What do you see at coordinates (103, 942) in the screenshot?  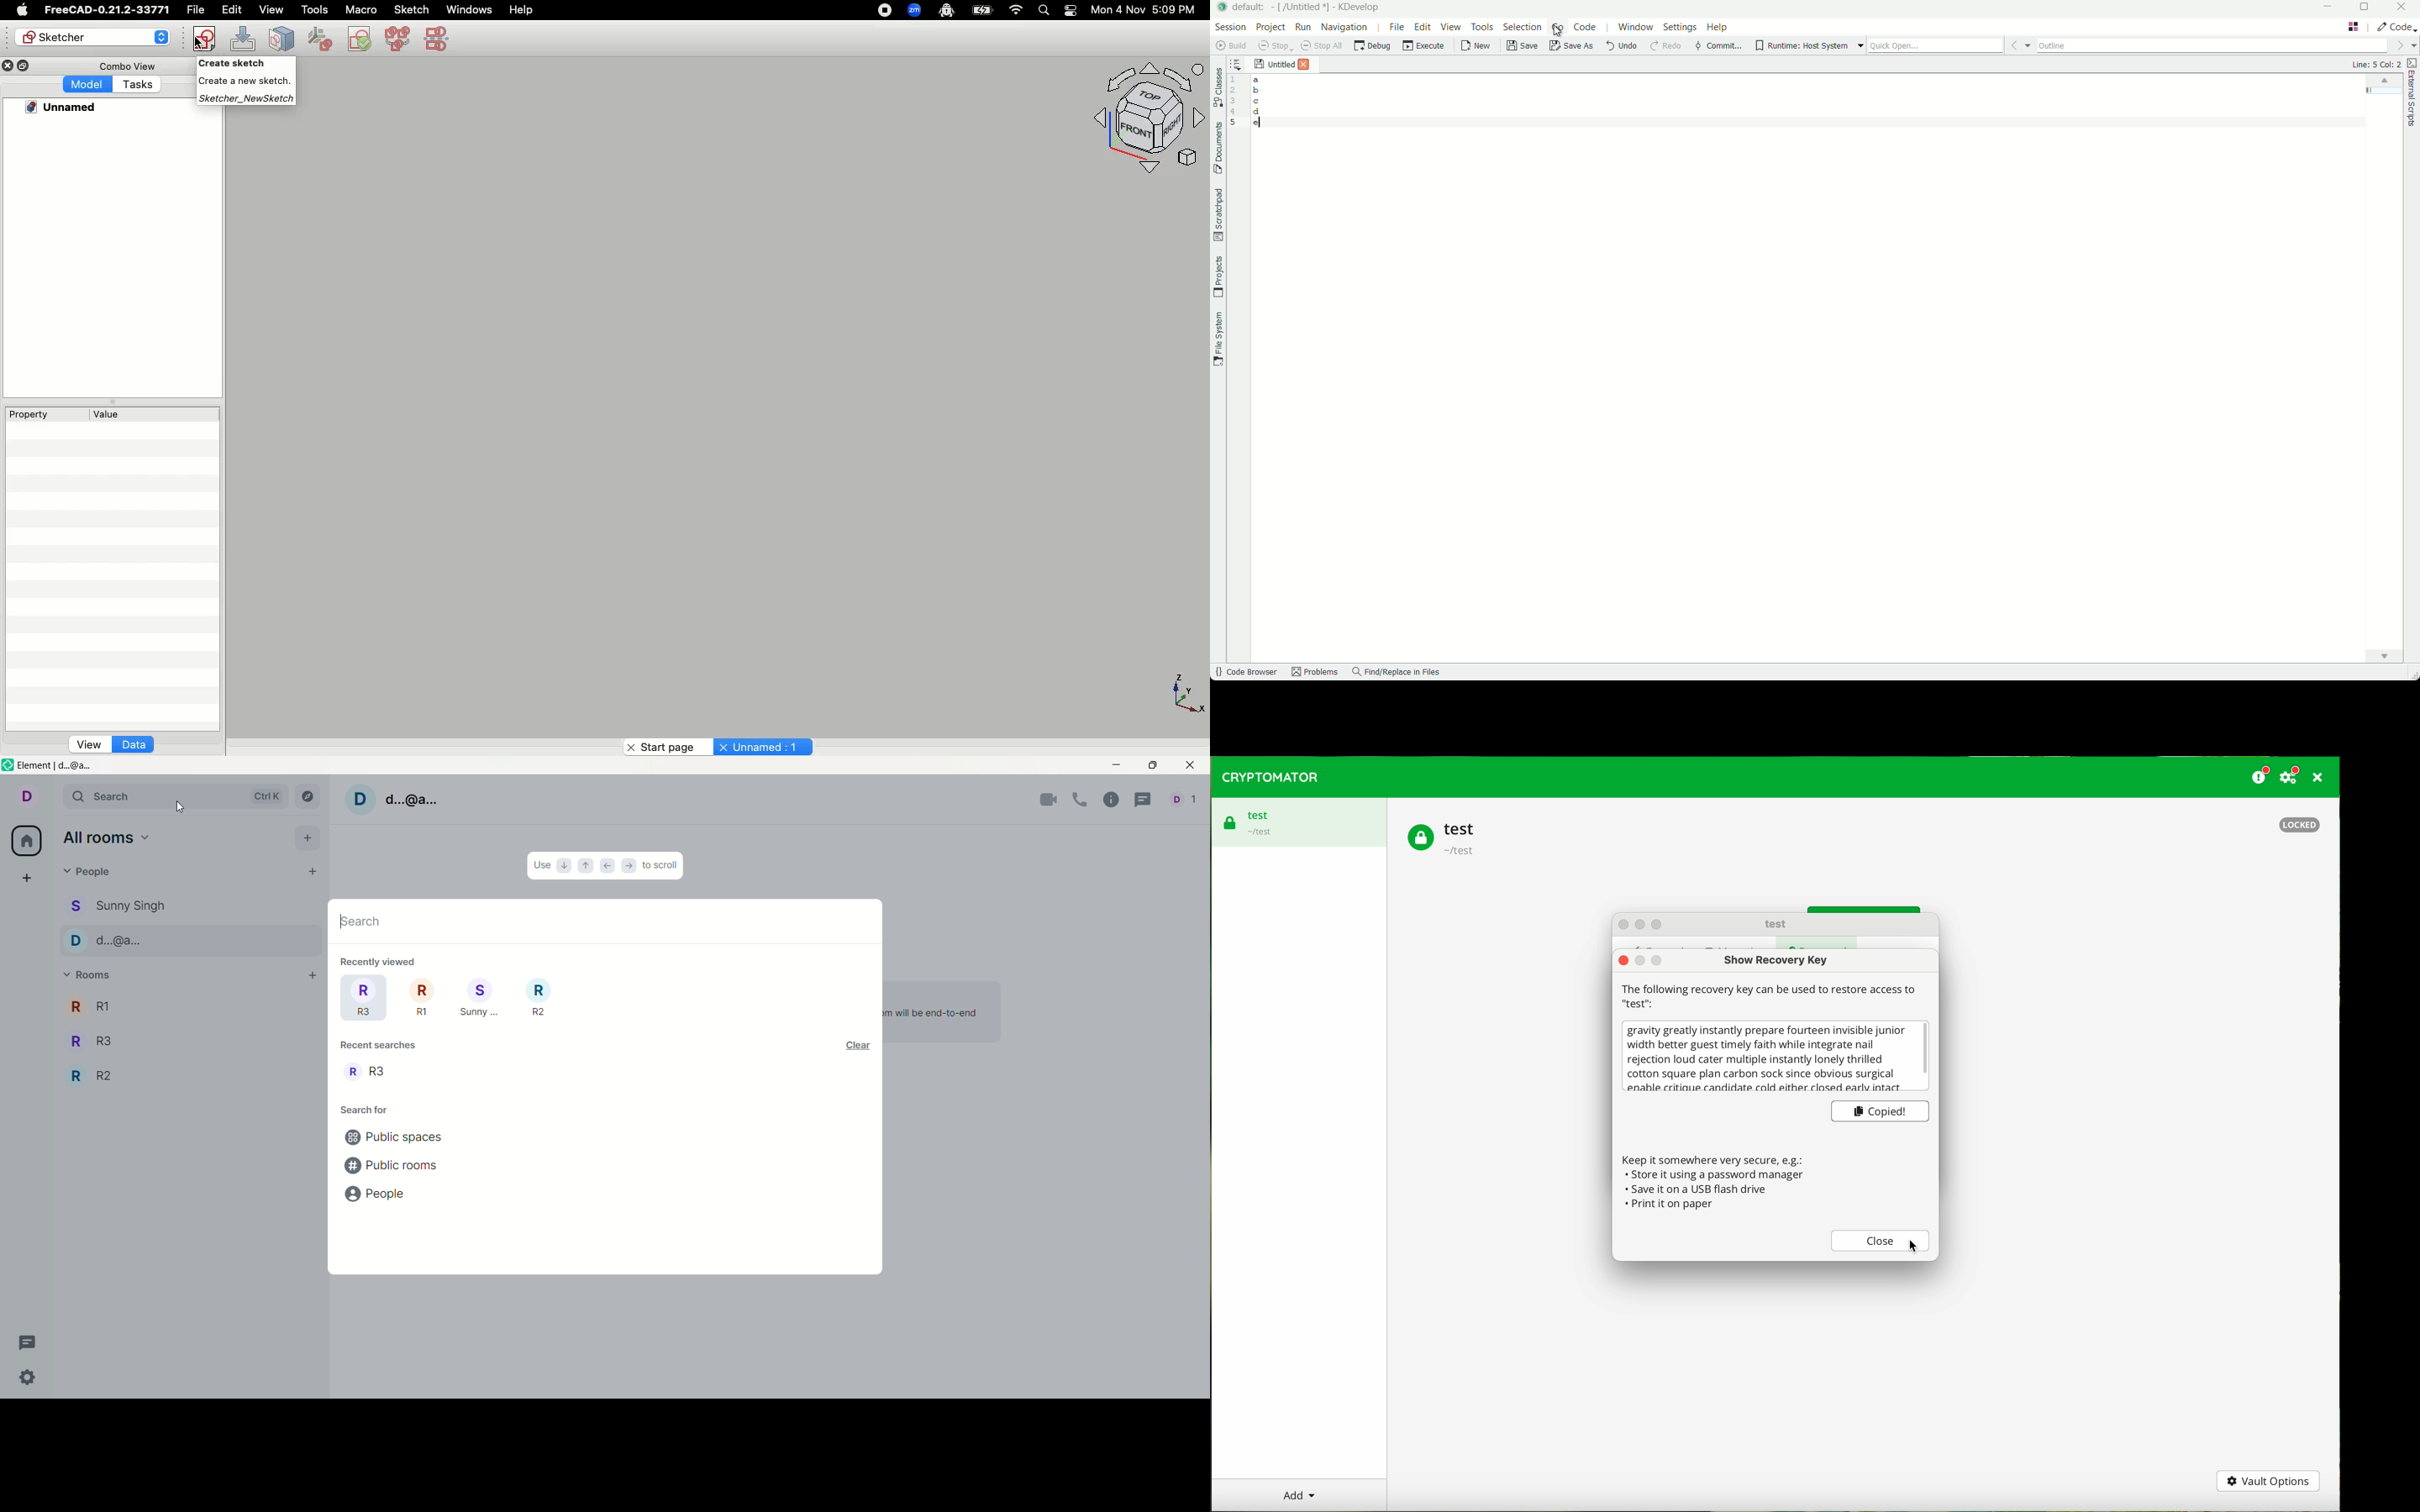 I see `People` at bounding box center [103, 942].